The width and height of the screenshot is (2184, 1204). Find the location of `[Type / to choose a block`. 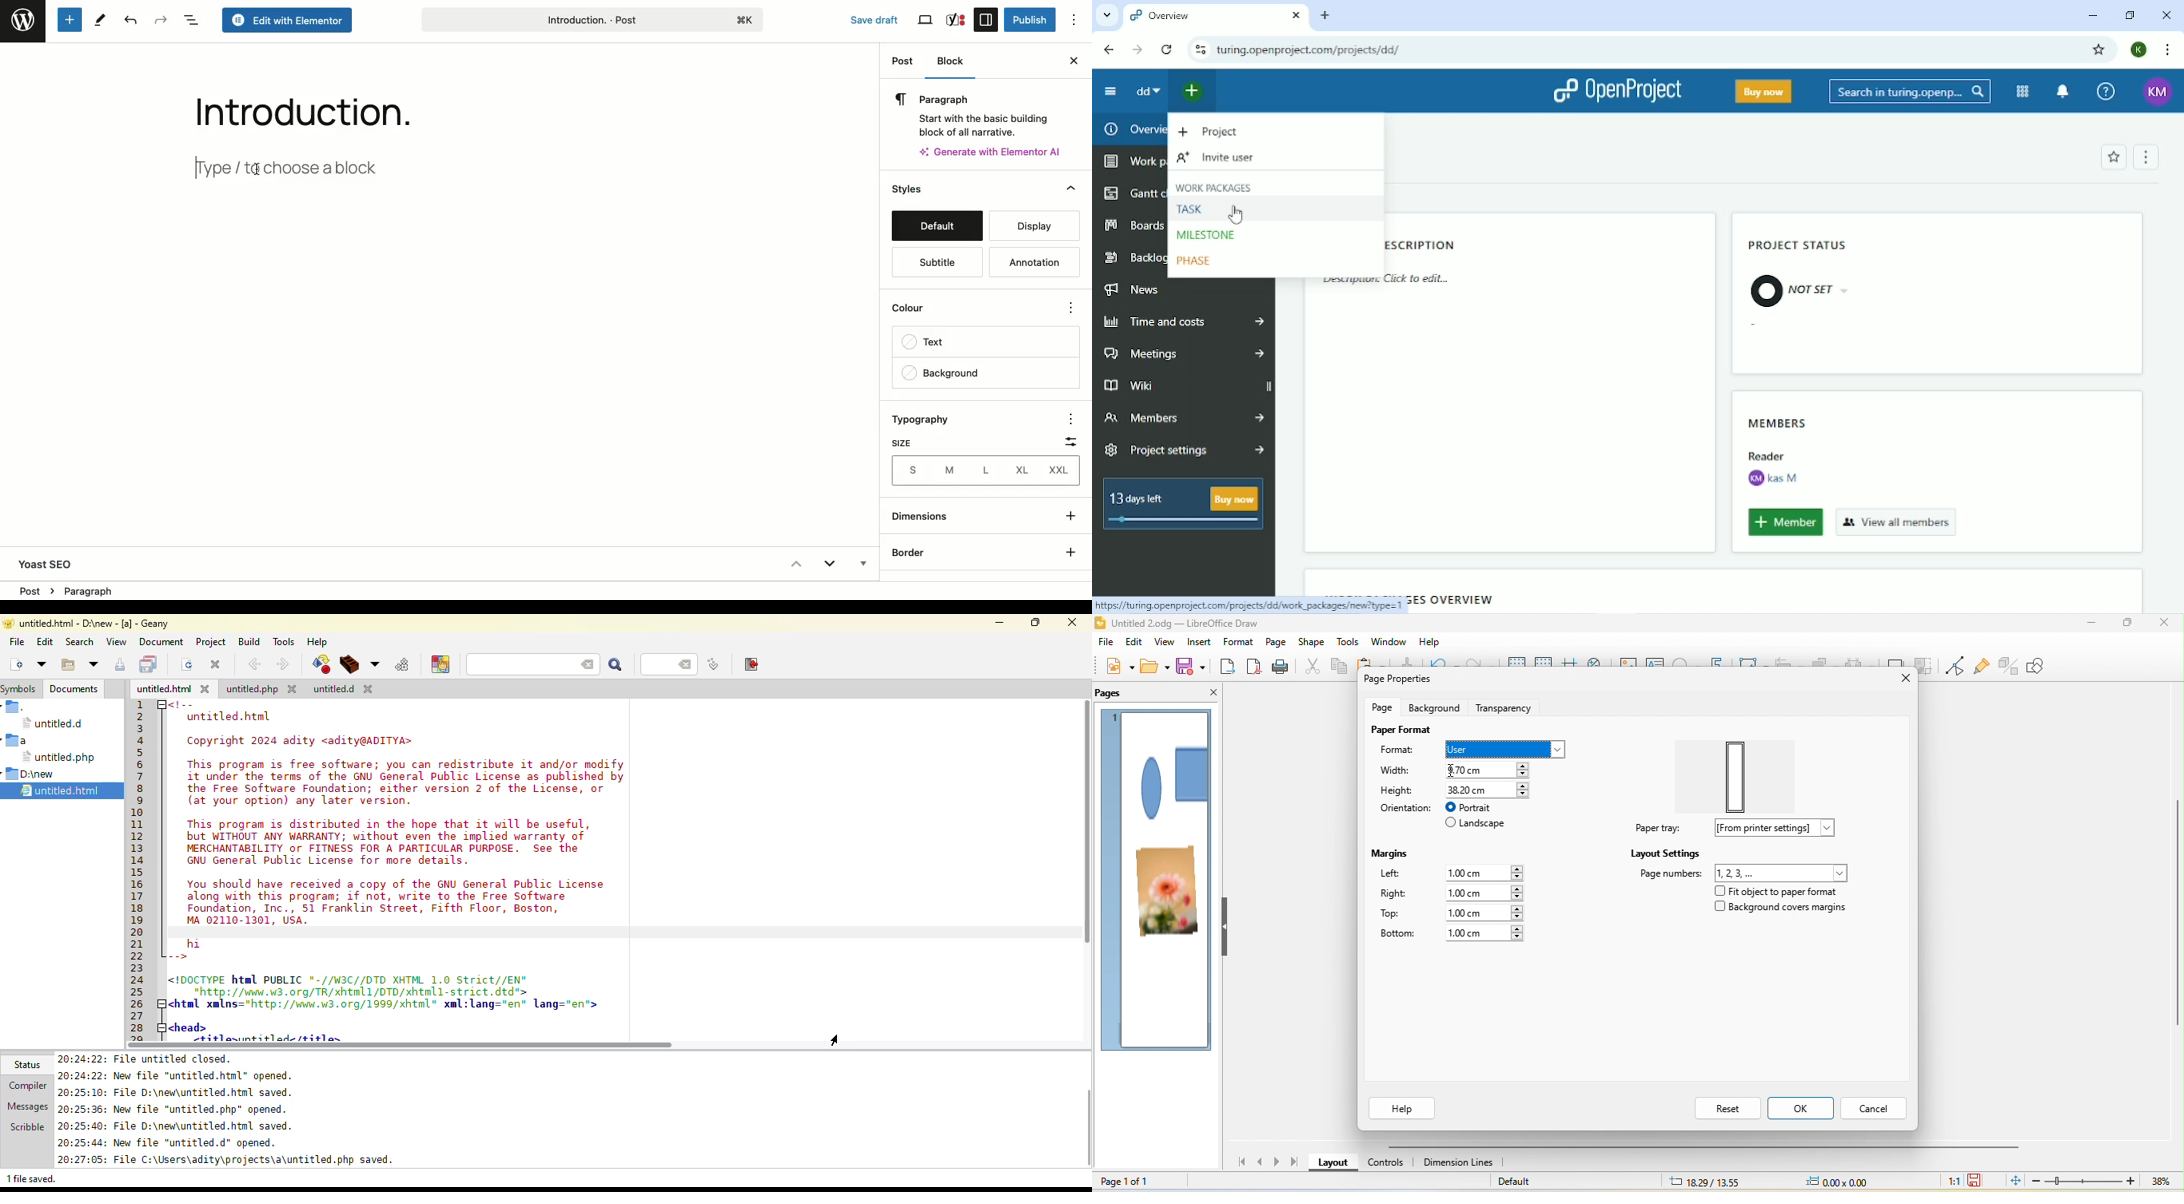

[Type / to choose a block is located at coordinates (301, 165).